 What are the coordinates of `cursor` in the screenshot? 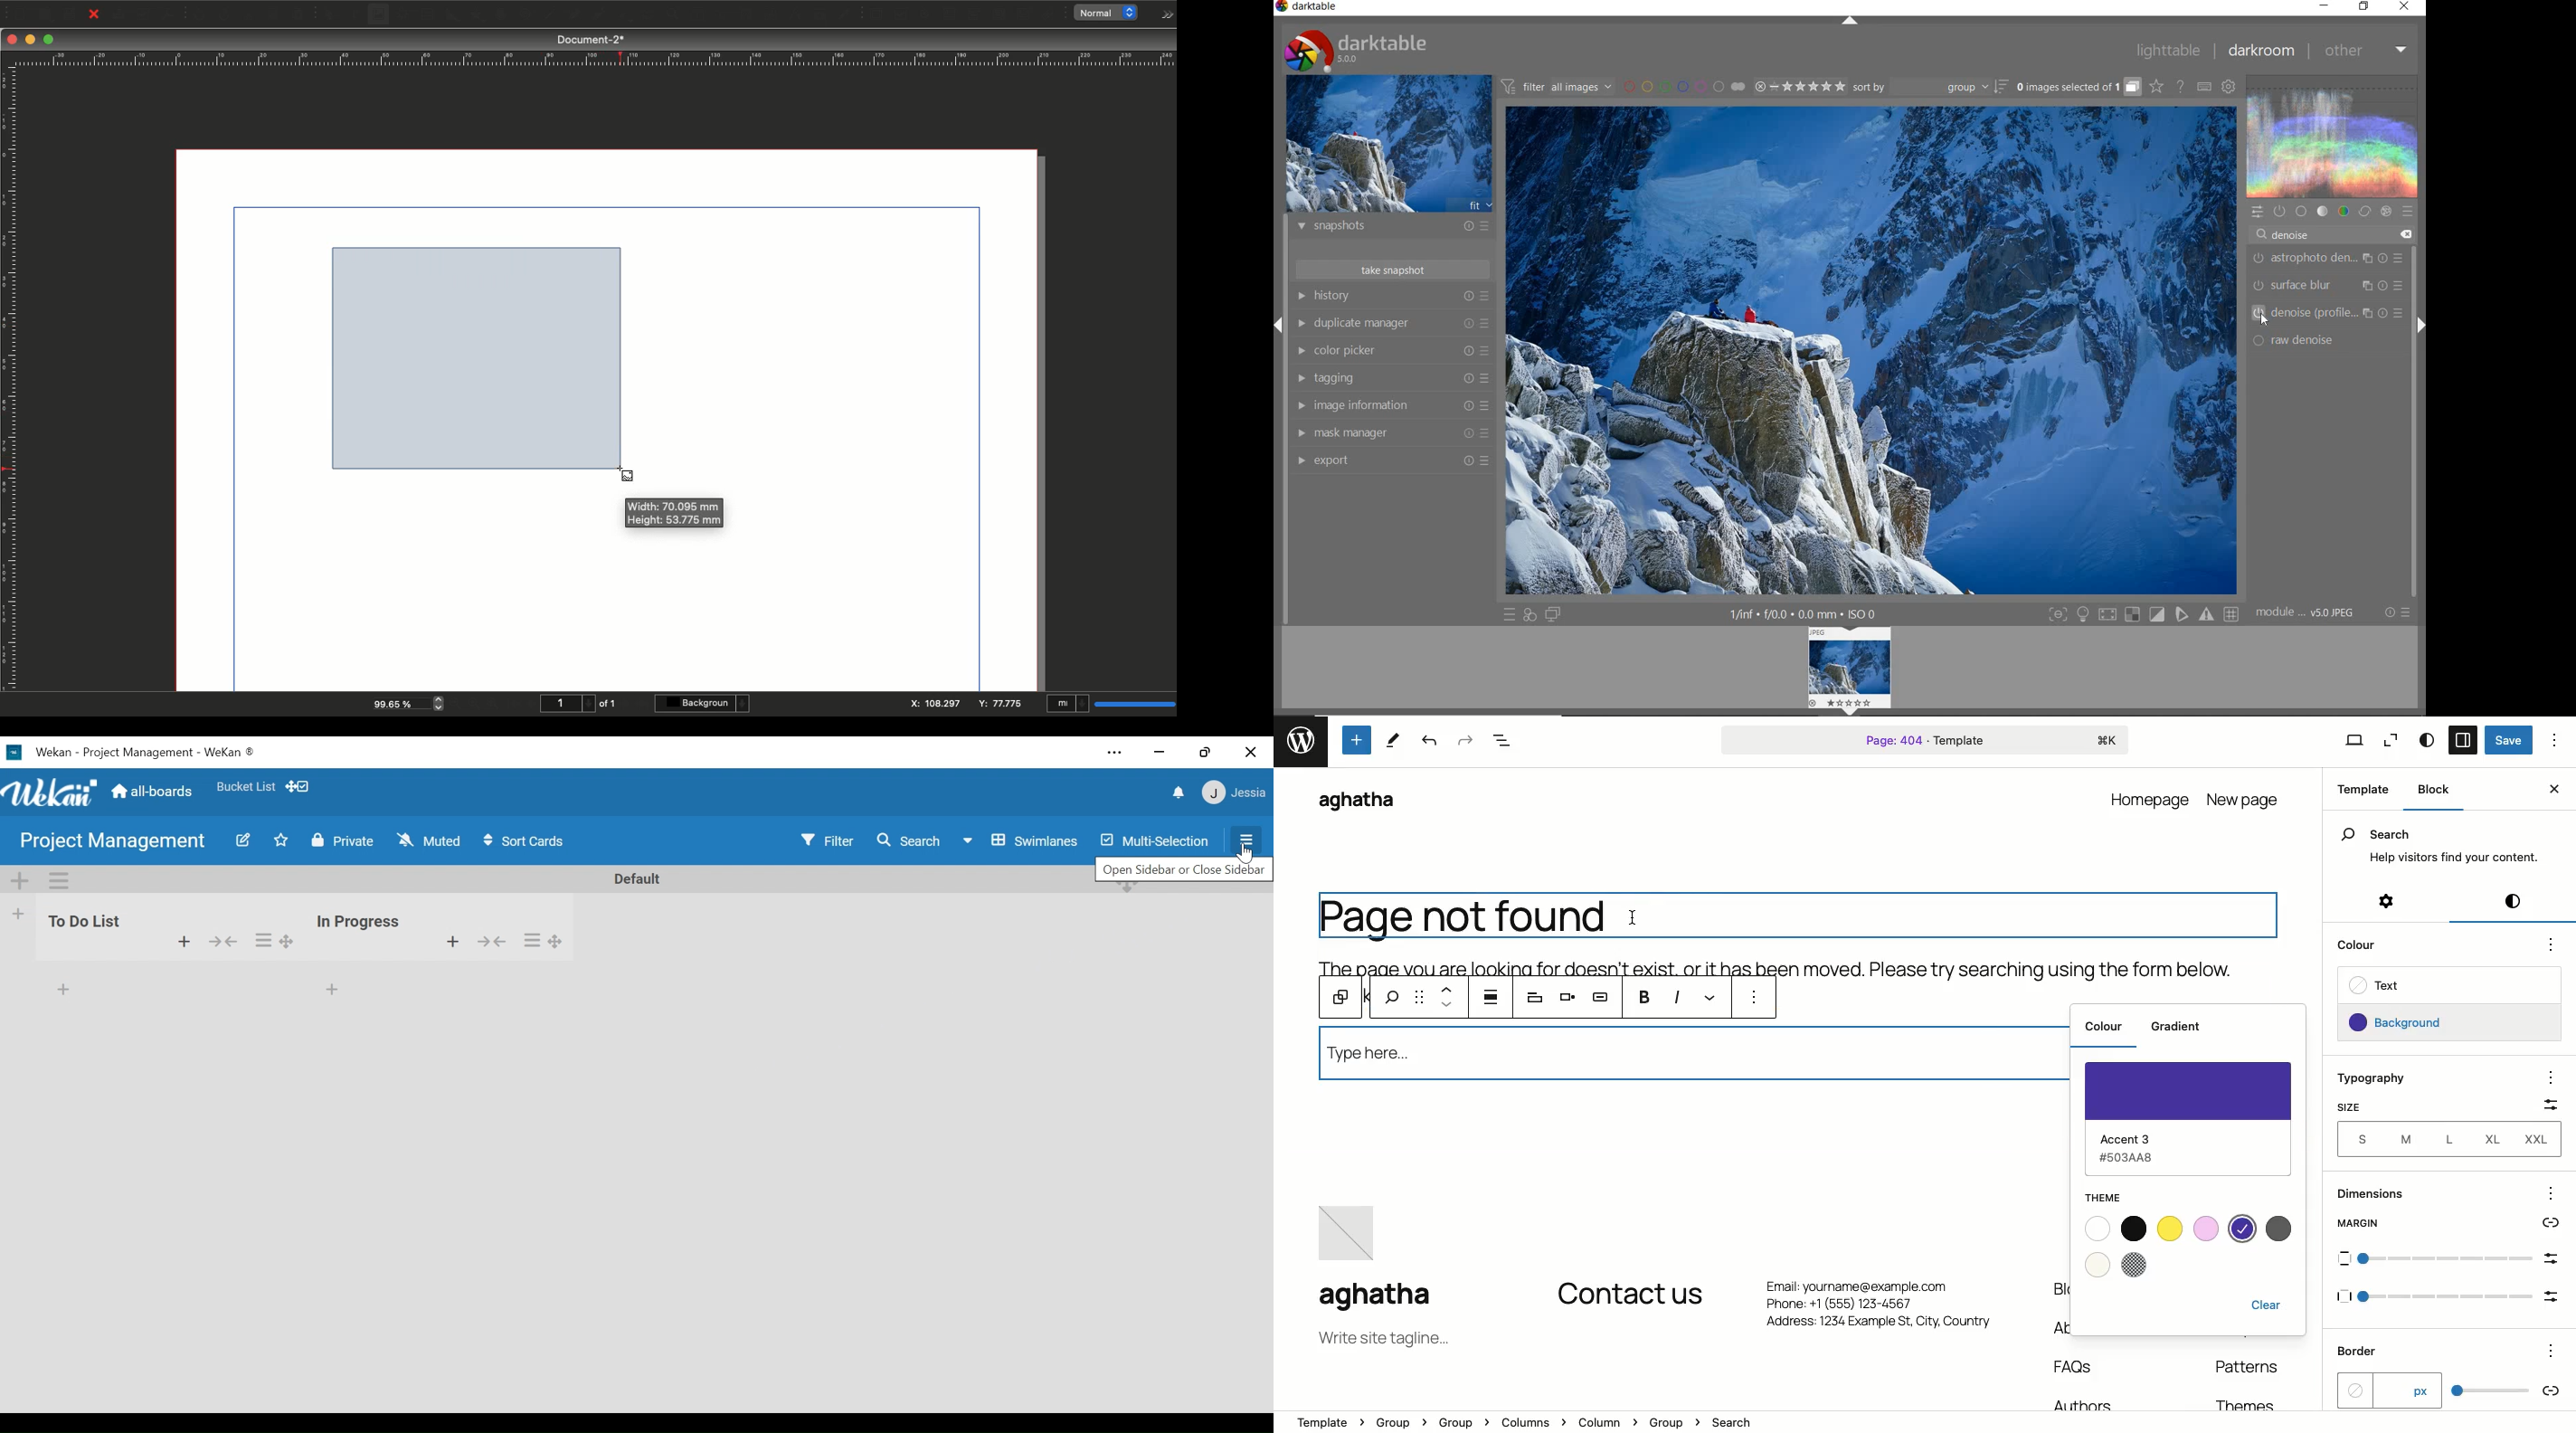 It's located at (626, 474).